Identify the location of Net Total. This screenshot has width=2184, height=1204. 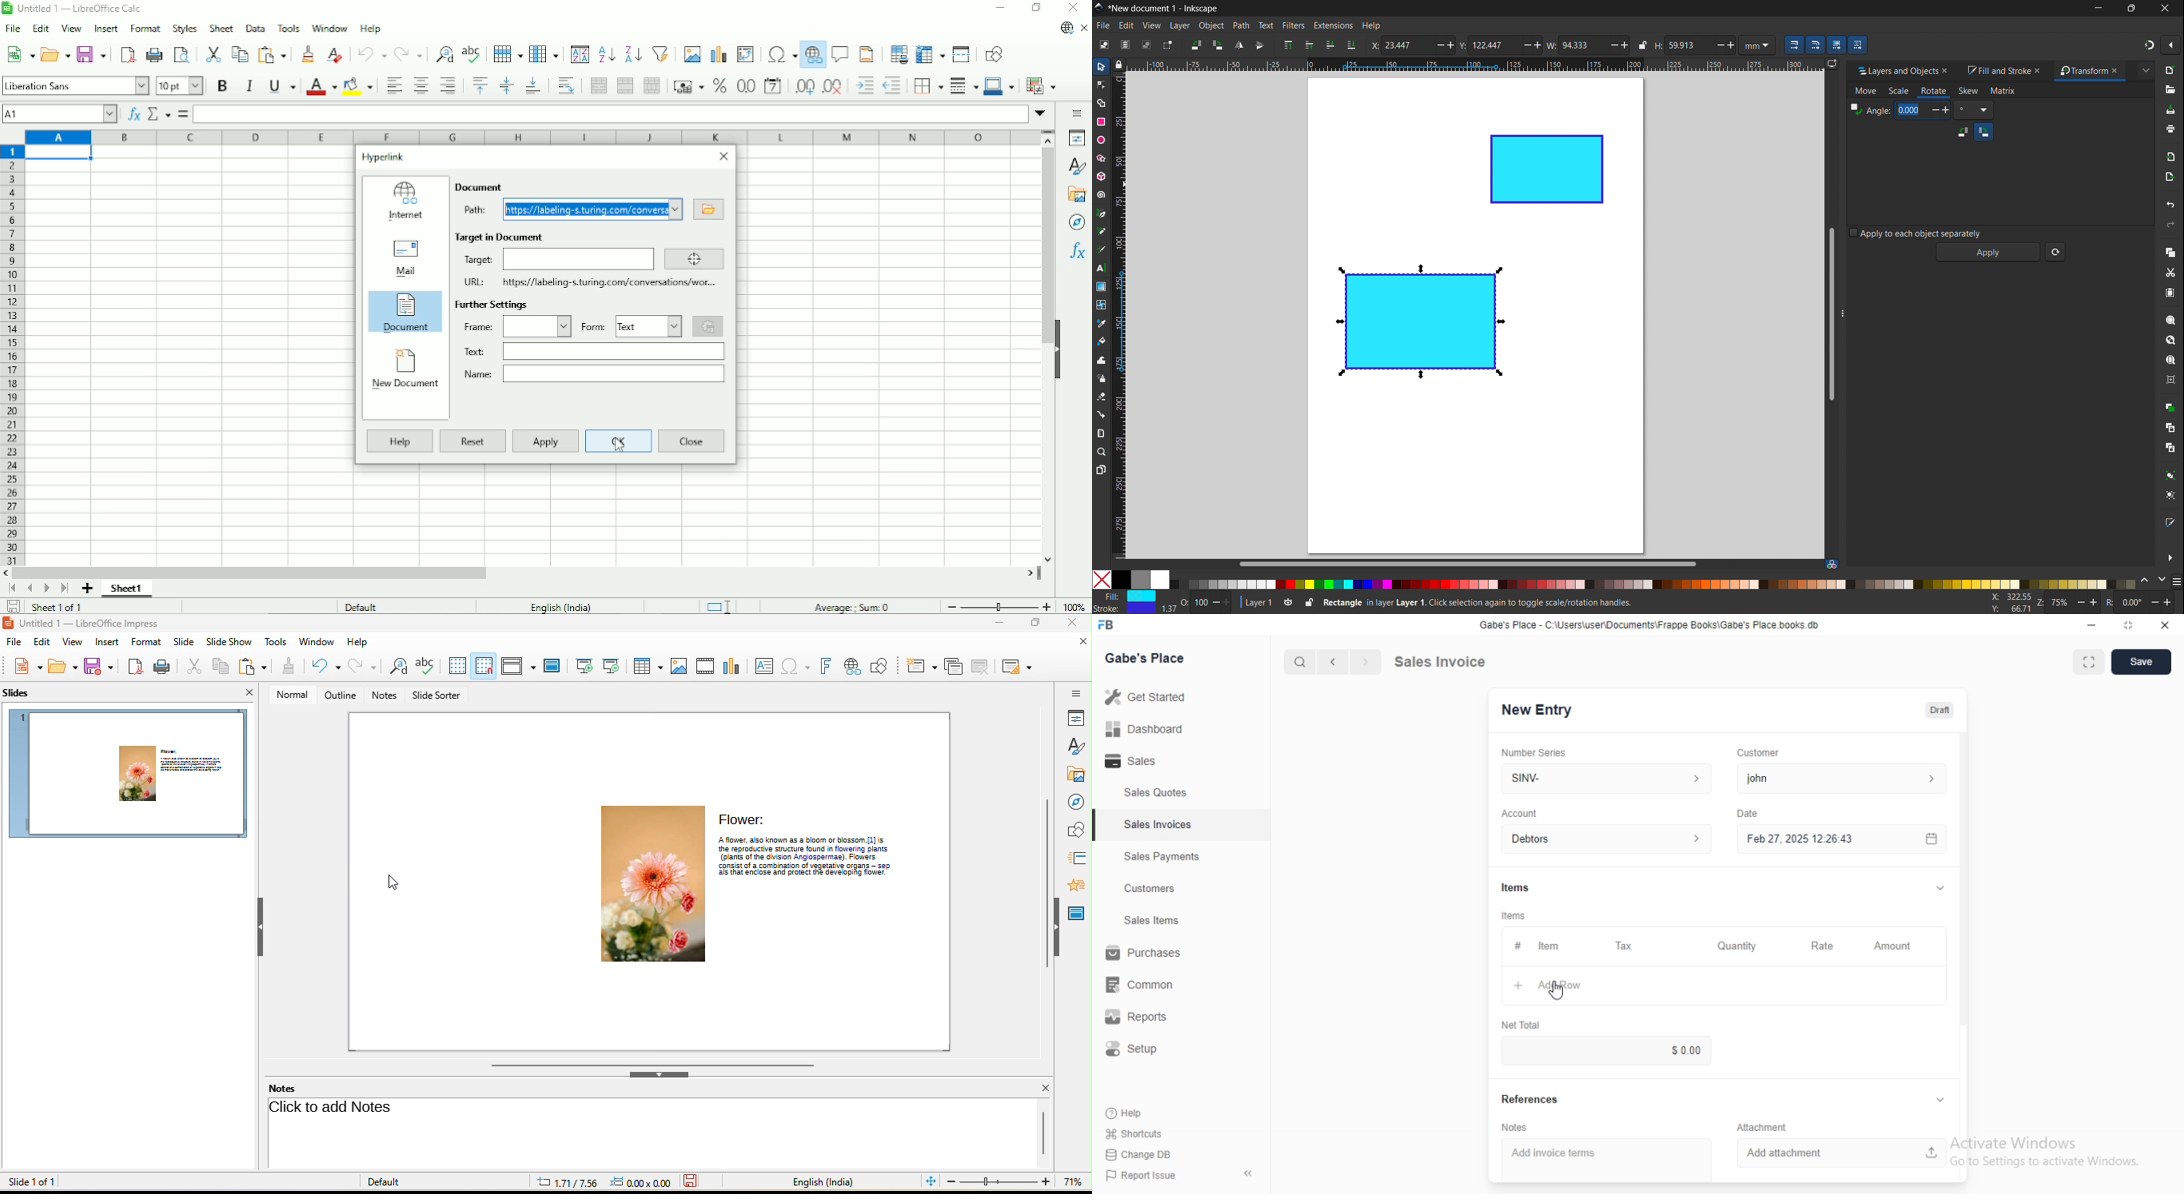
(1518, 1024).